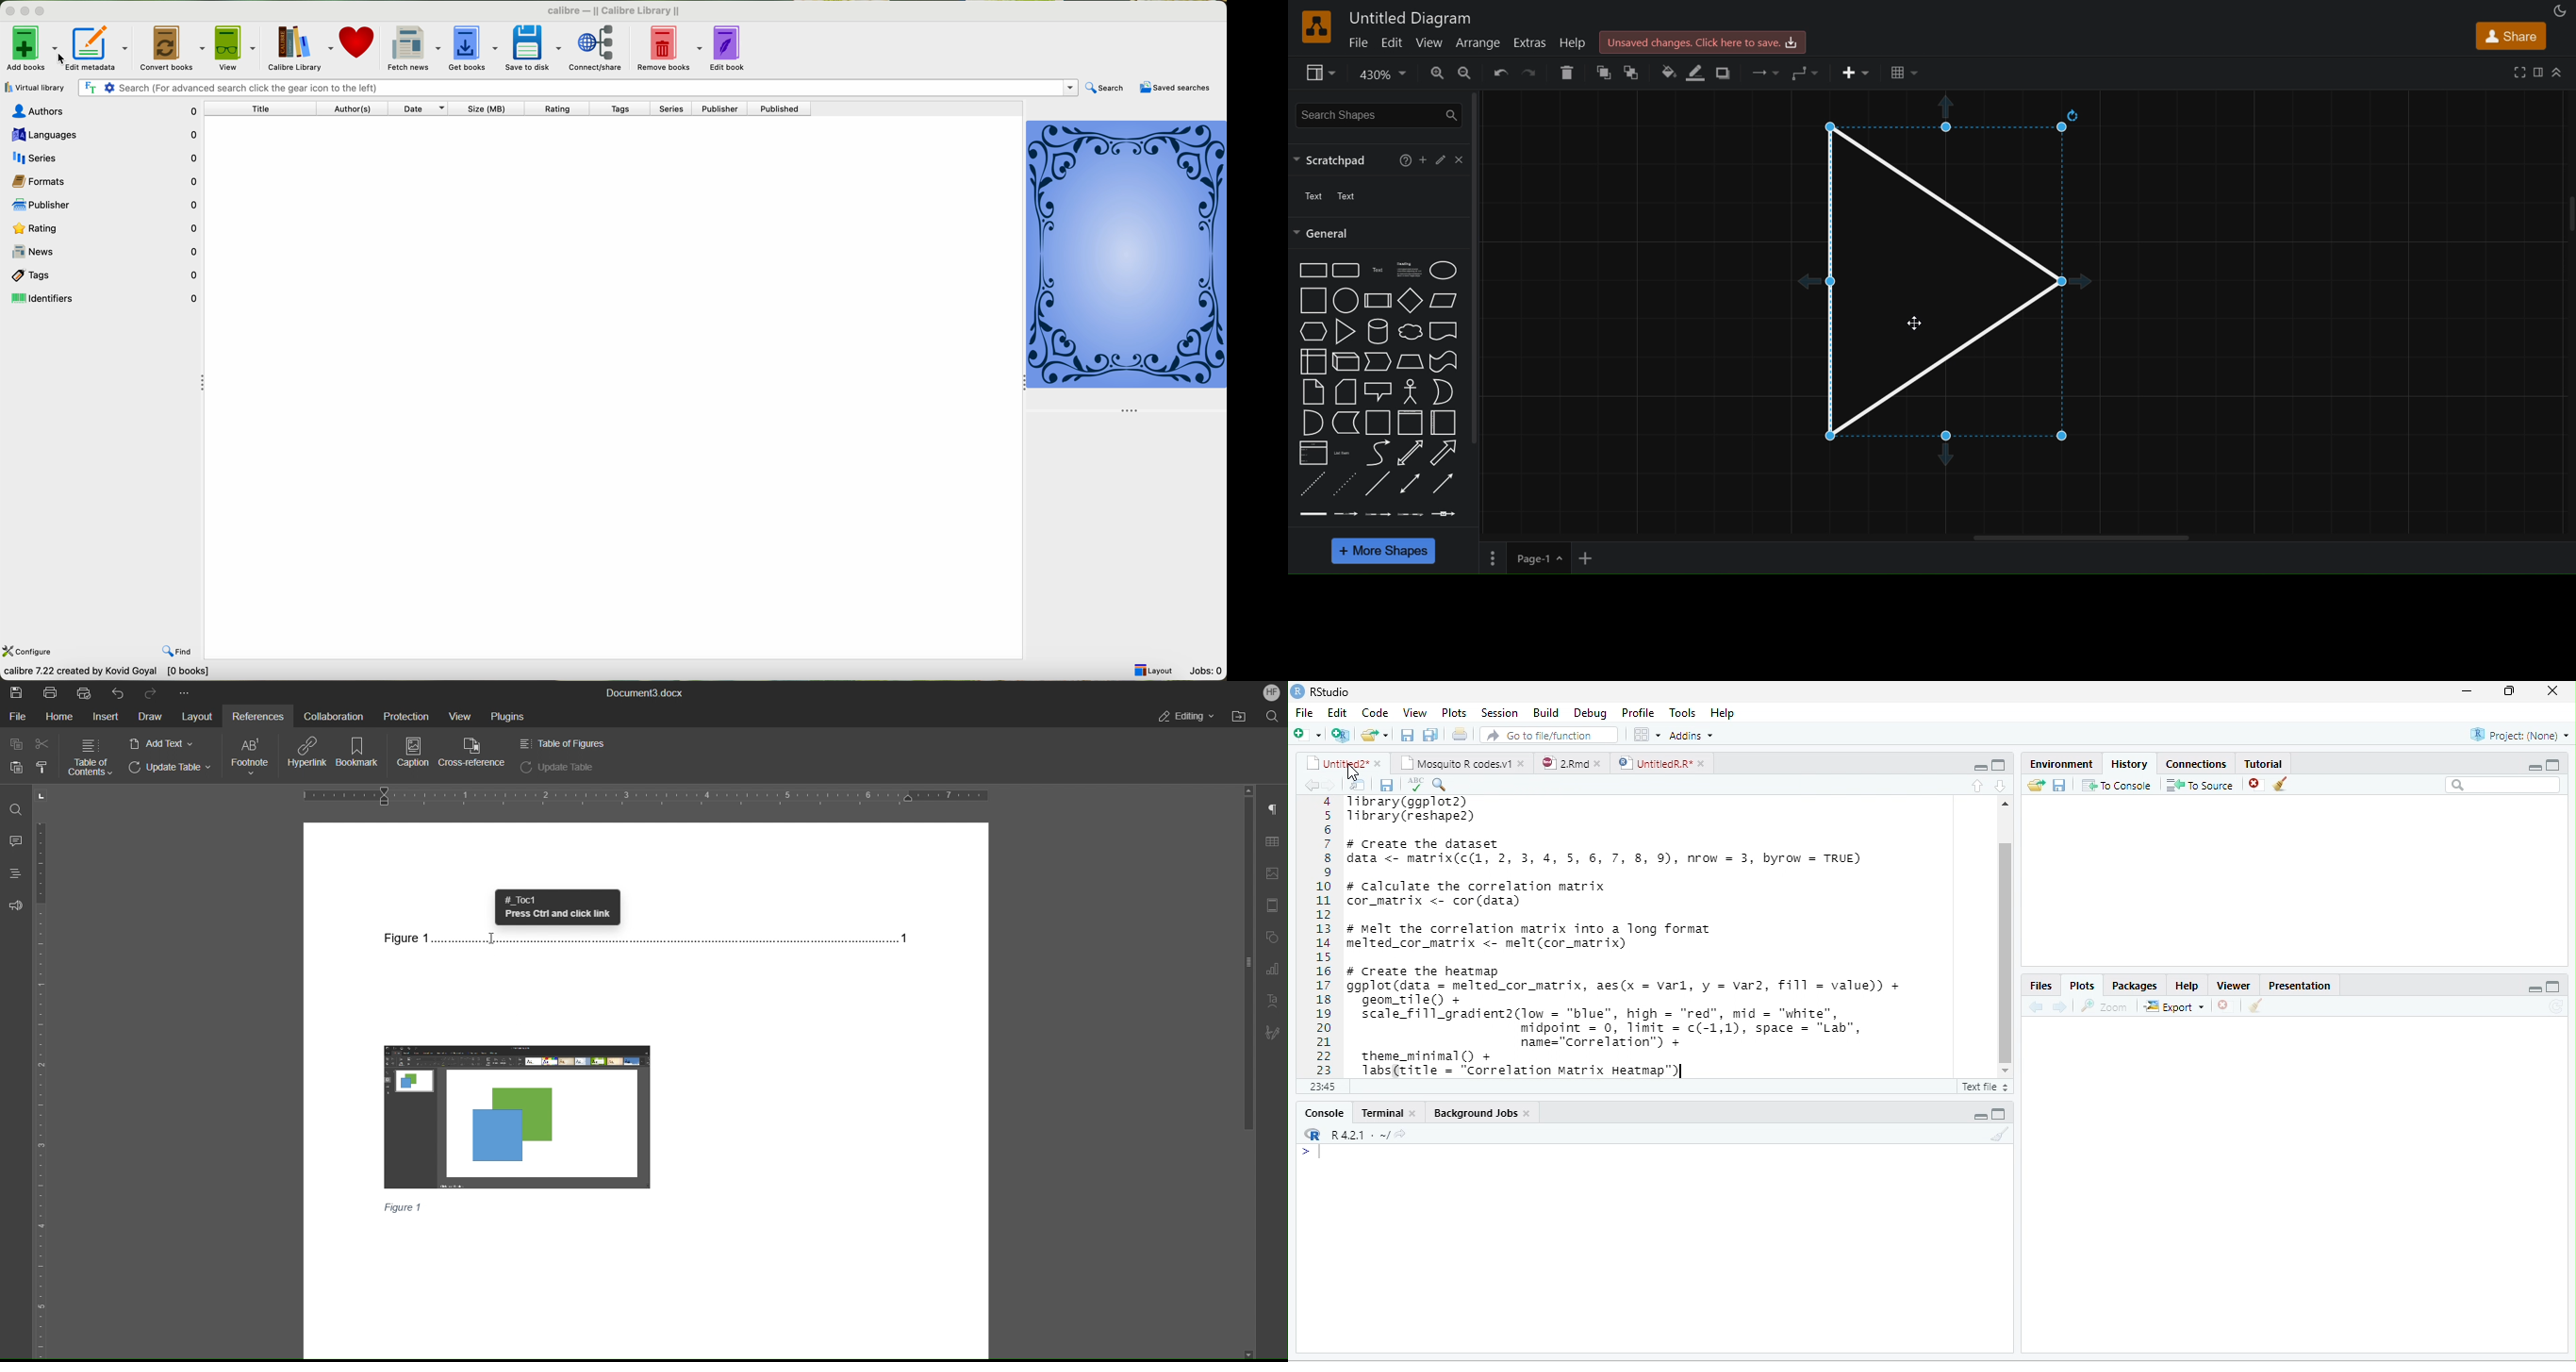 Image resolution: width=2576 pixels, height=1372 pixels. Describe the element at coordinates (1695, 735) in the screenshot. I see `addins` at that location.